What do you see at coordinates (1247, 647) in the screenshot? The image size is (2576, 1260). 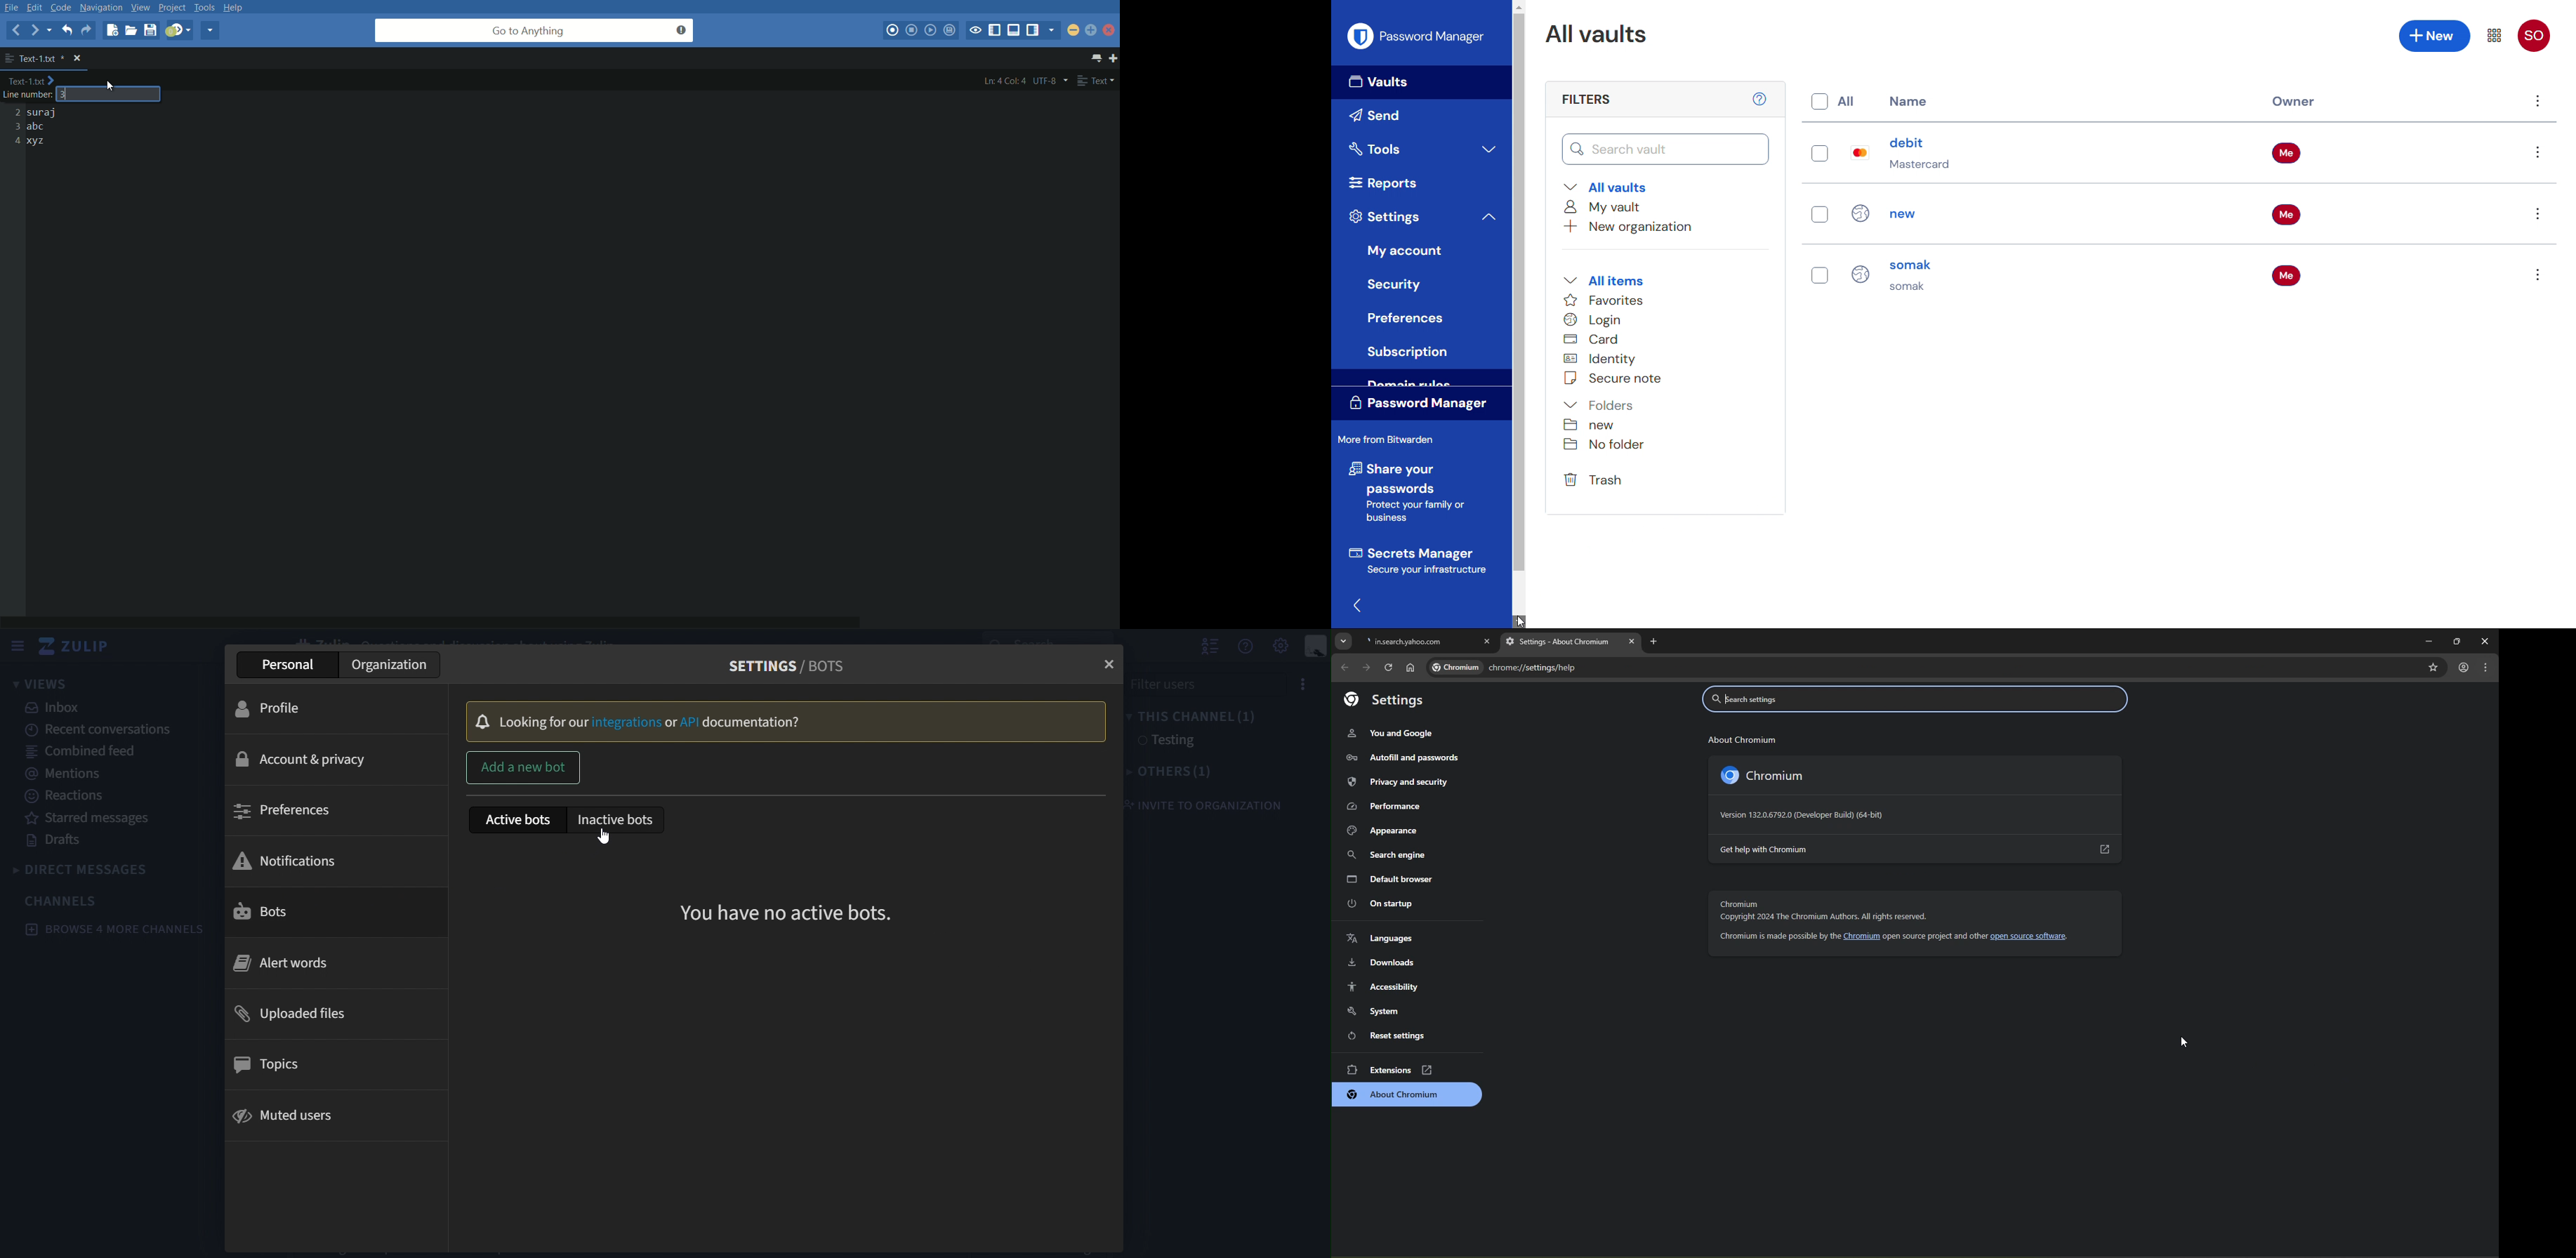 I see `get help` at bounding box center [1247, 647].